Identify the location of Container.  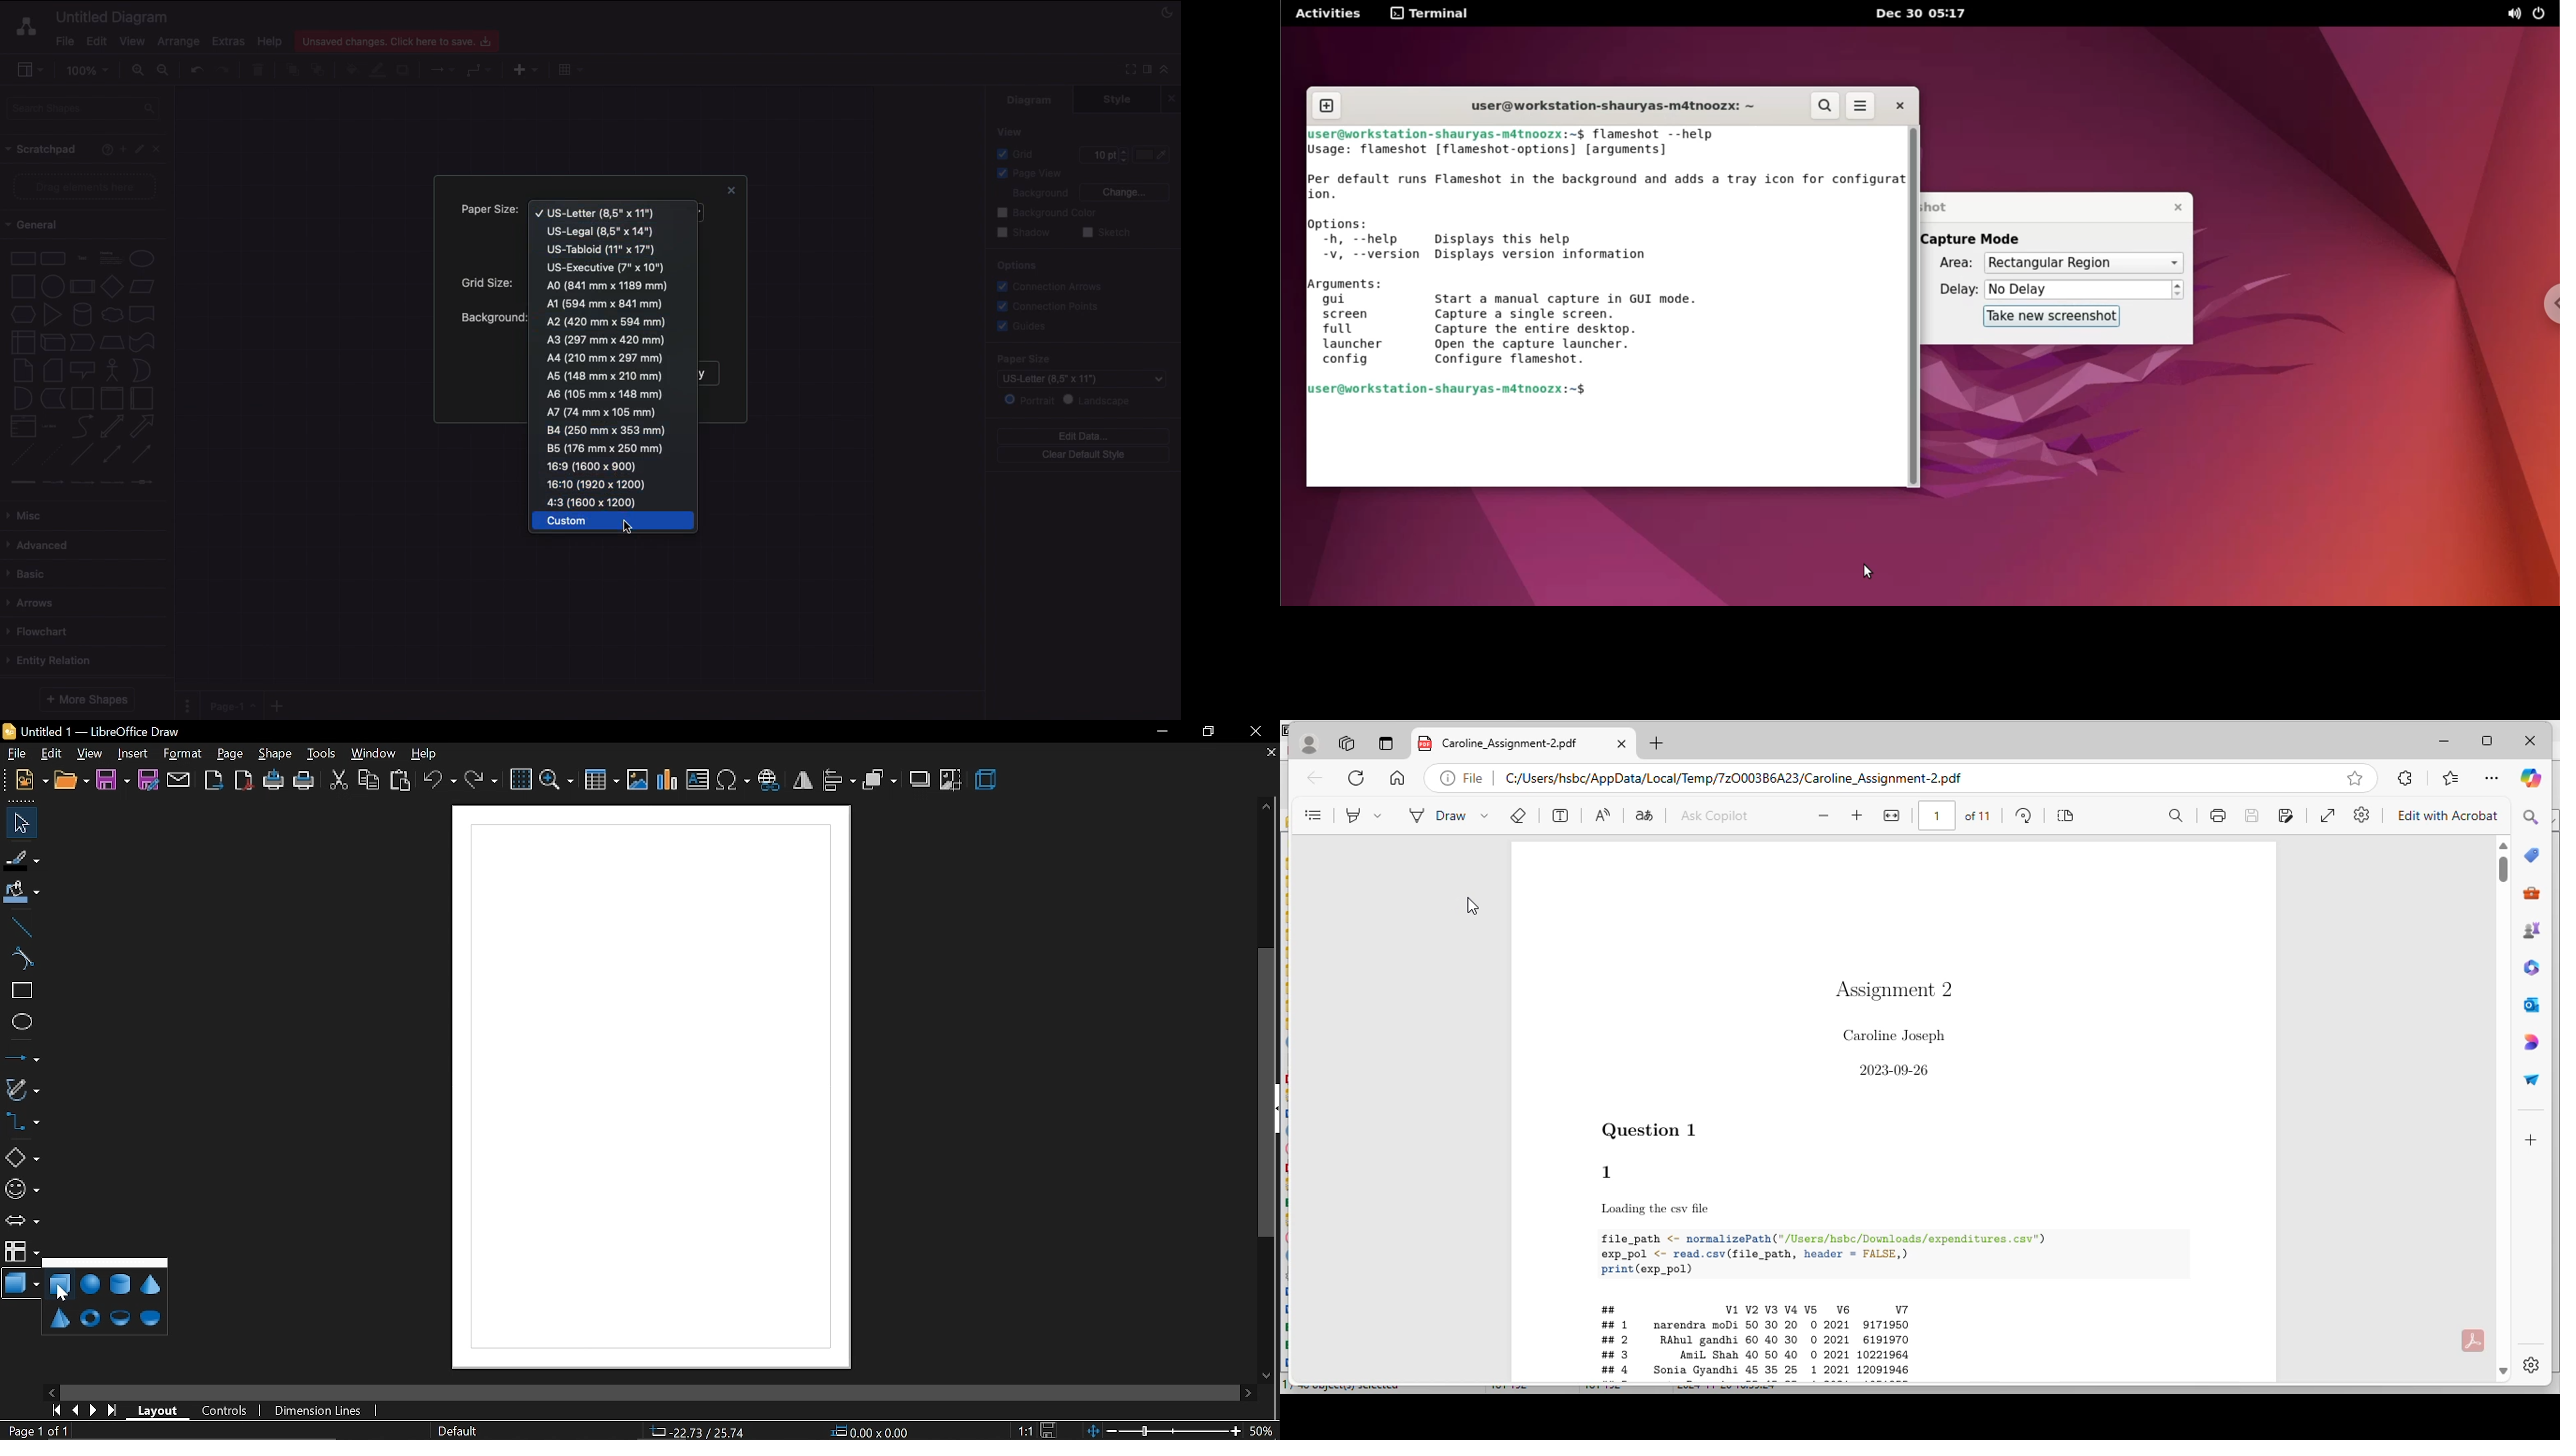
(82, 398).